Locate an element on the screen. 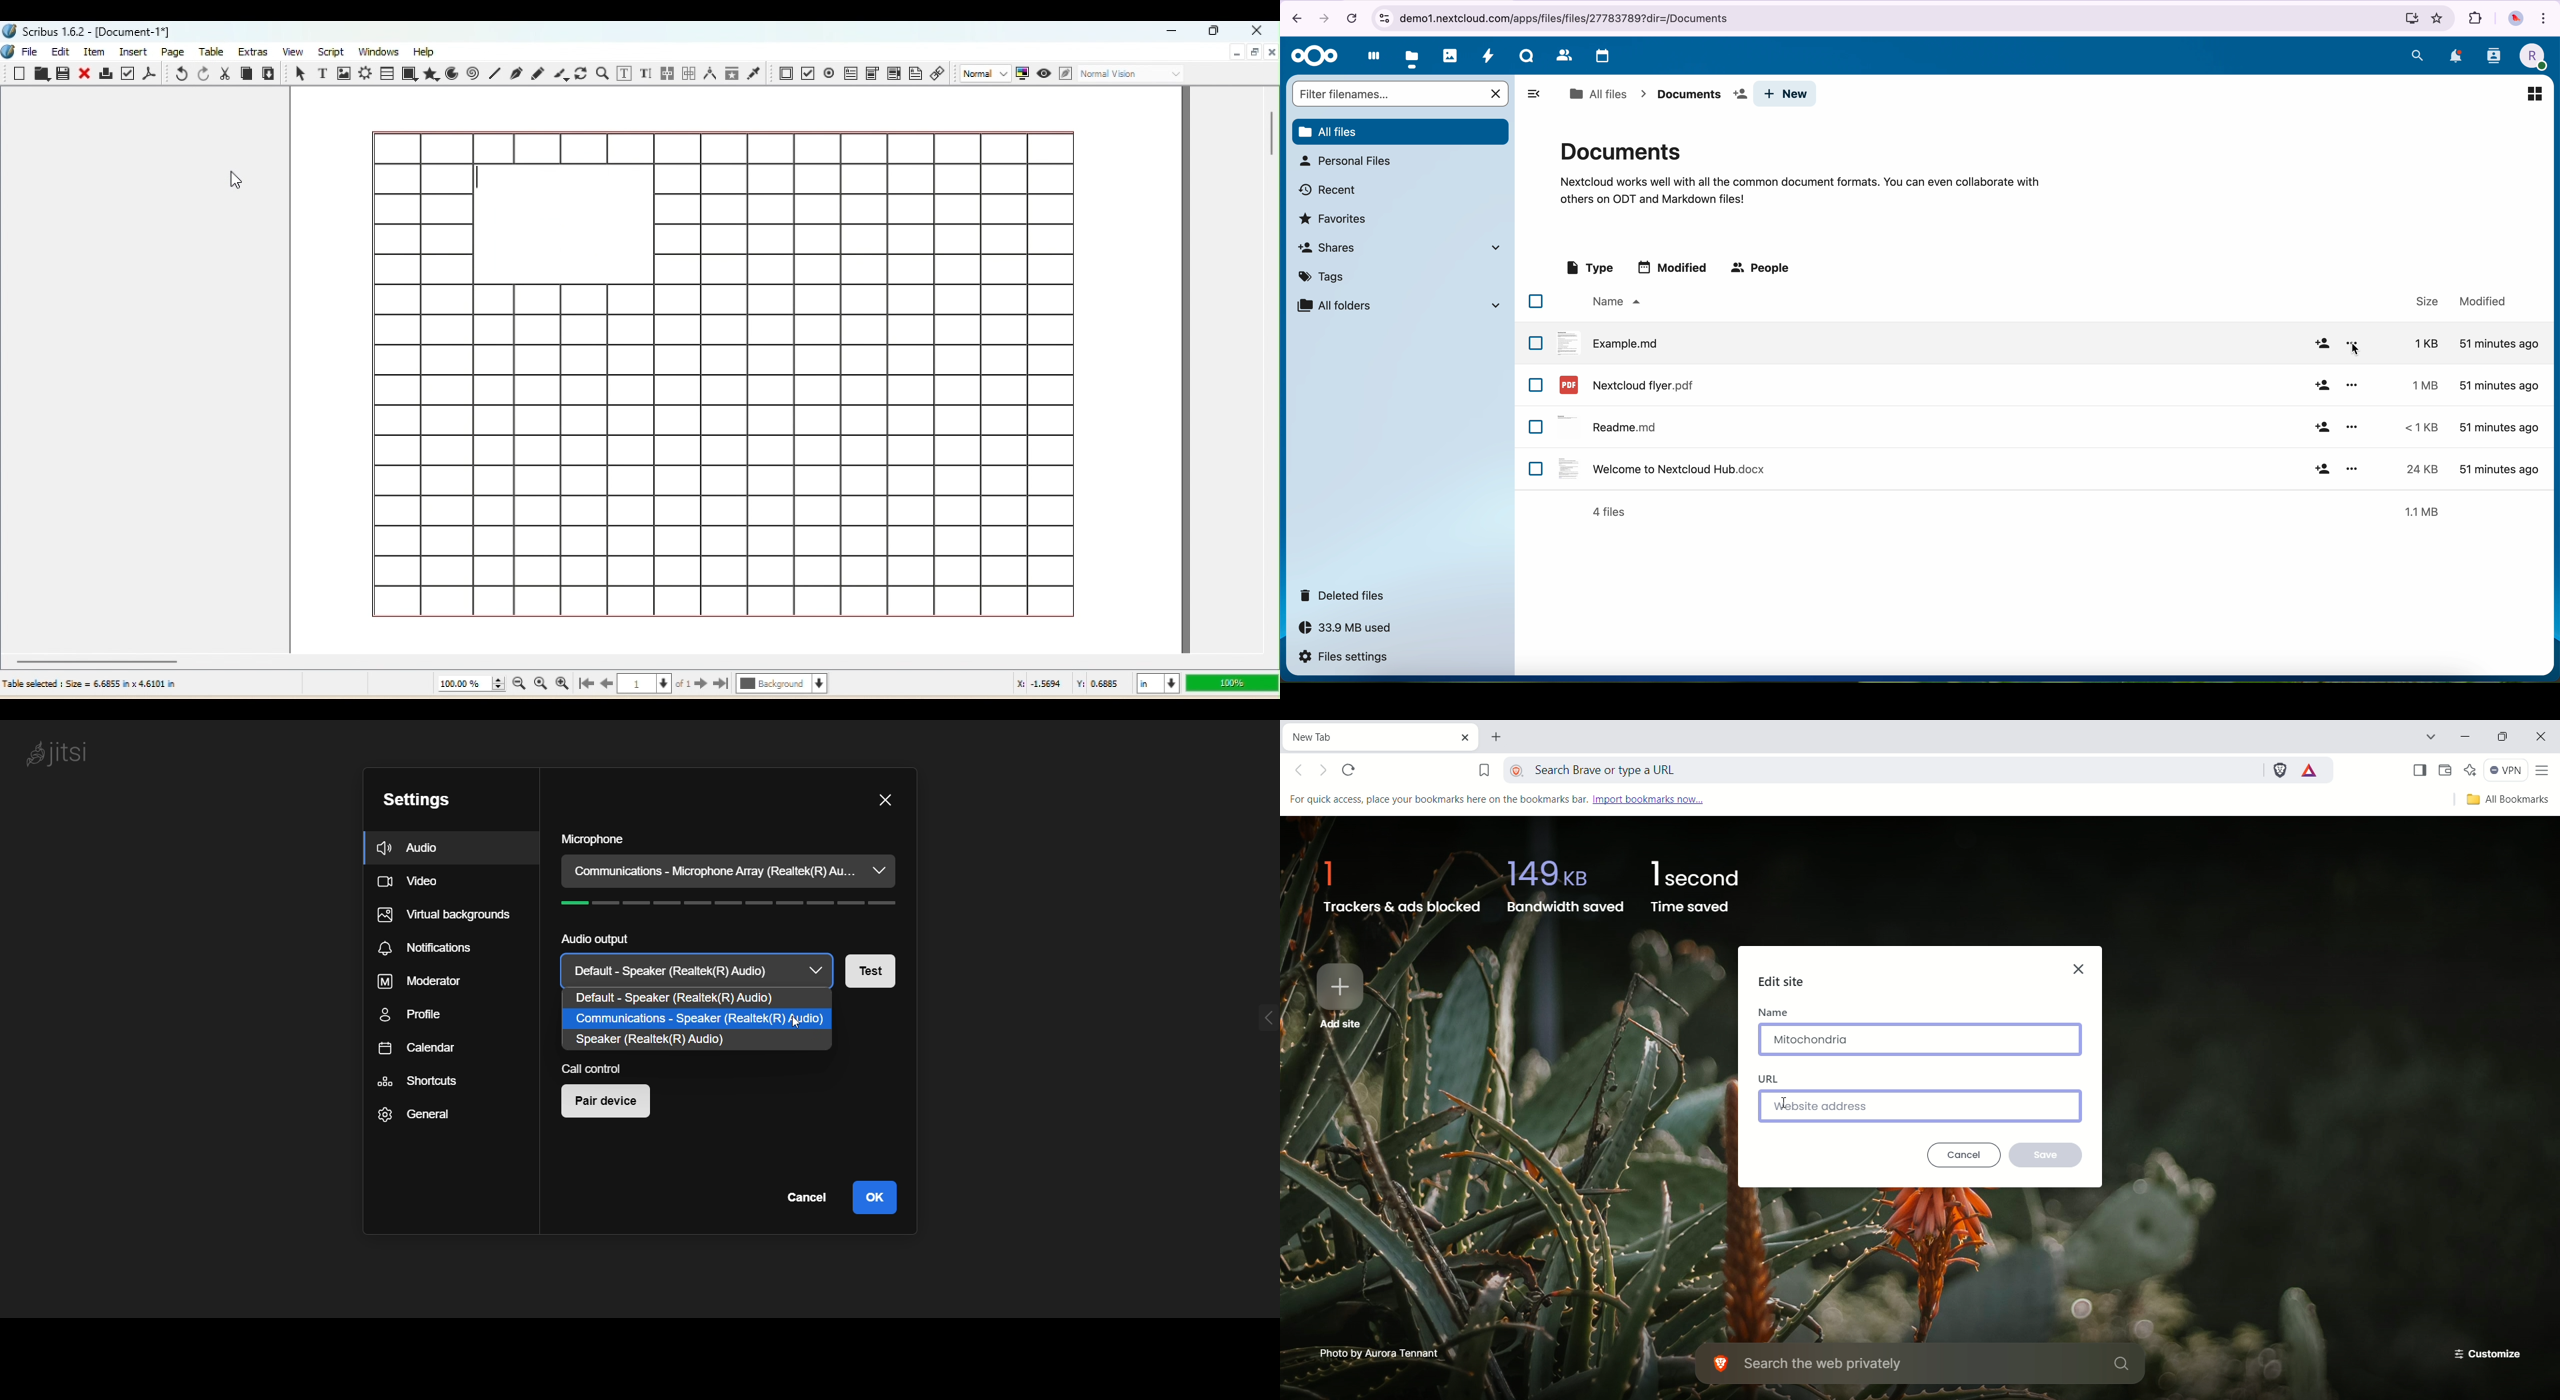 The height and width of the screenshot is (1400, 2576). options is located at coordinates (2352, 385).